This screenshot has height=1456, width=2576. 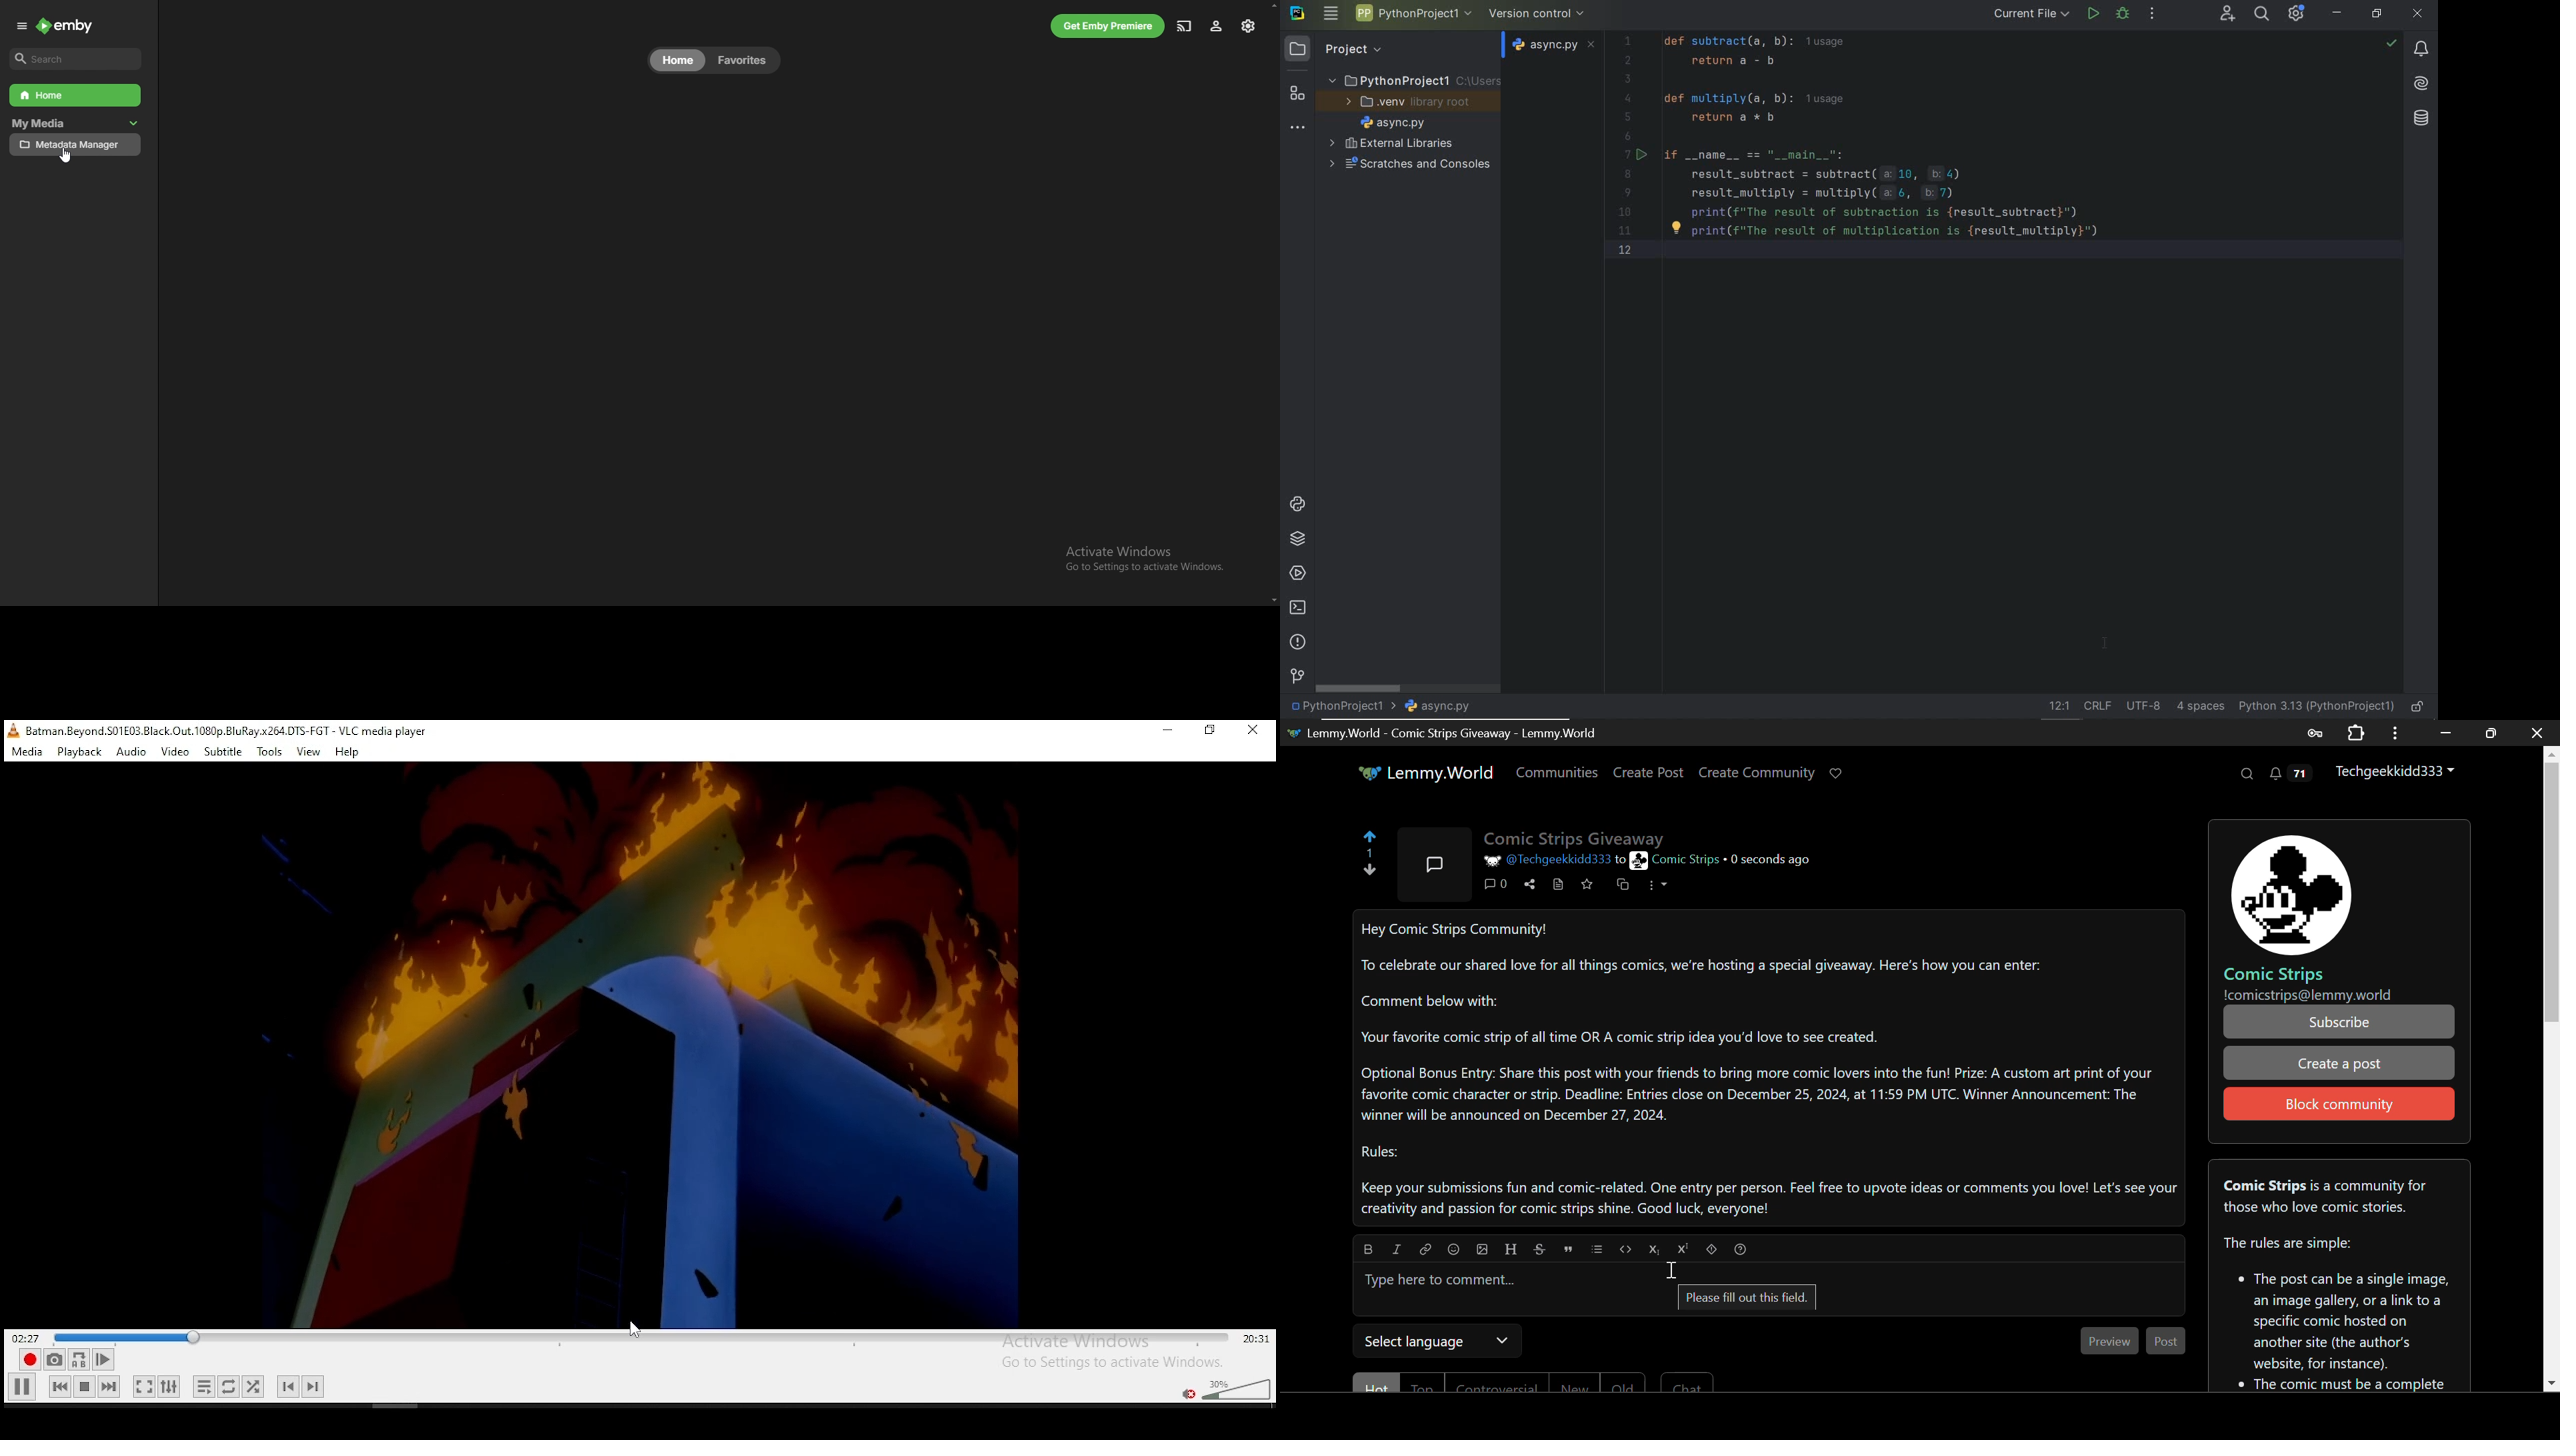 I want to click on random, so click(x=252, y=1386).